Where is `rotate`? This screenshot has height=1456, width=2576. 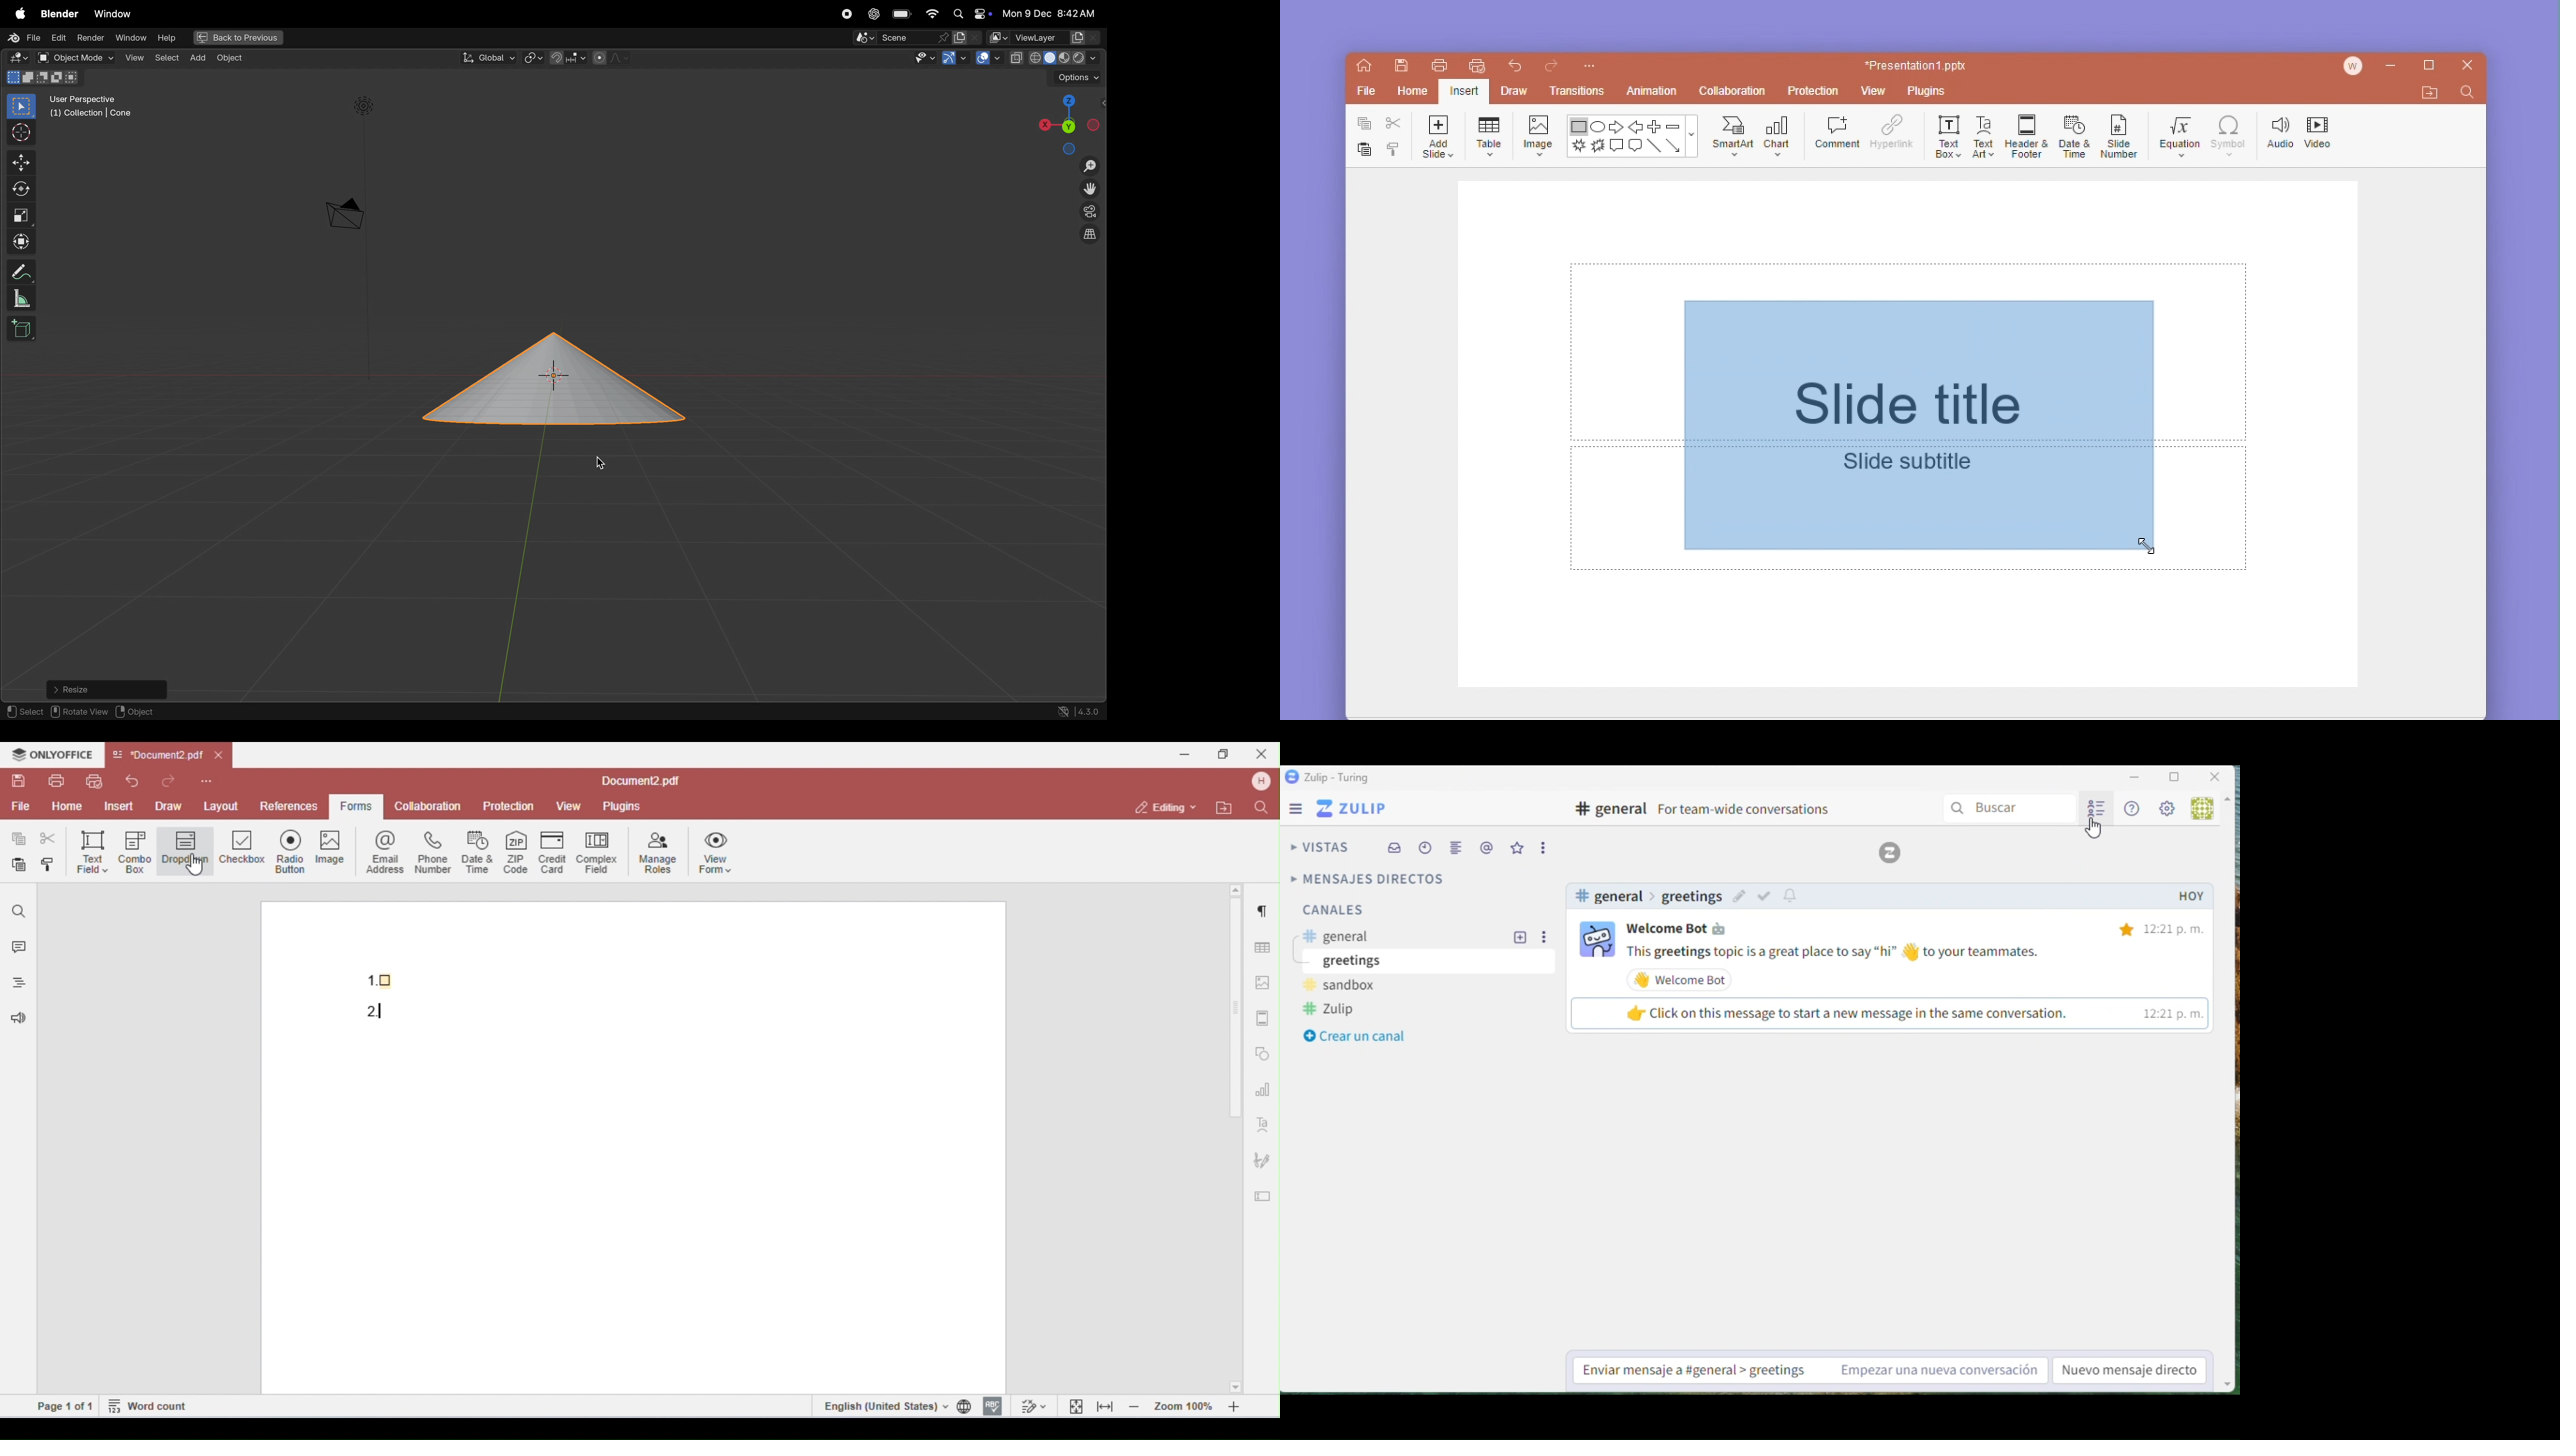 rotate is located at coordinates (641, 711).